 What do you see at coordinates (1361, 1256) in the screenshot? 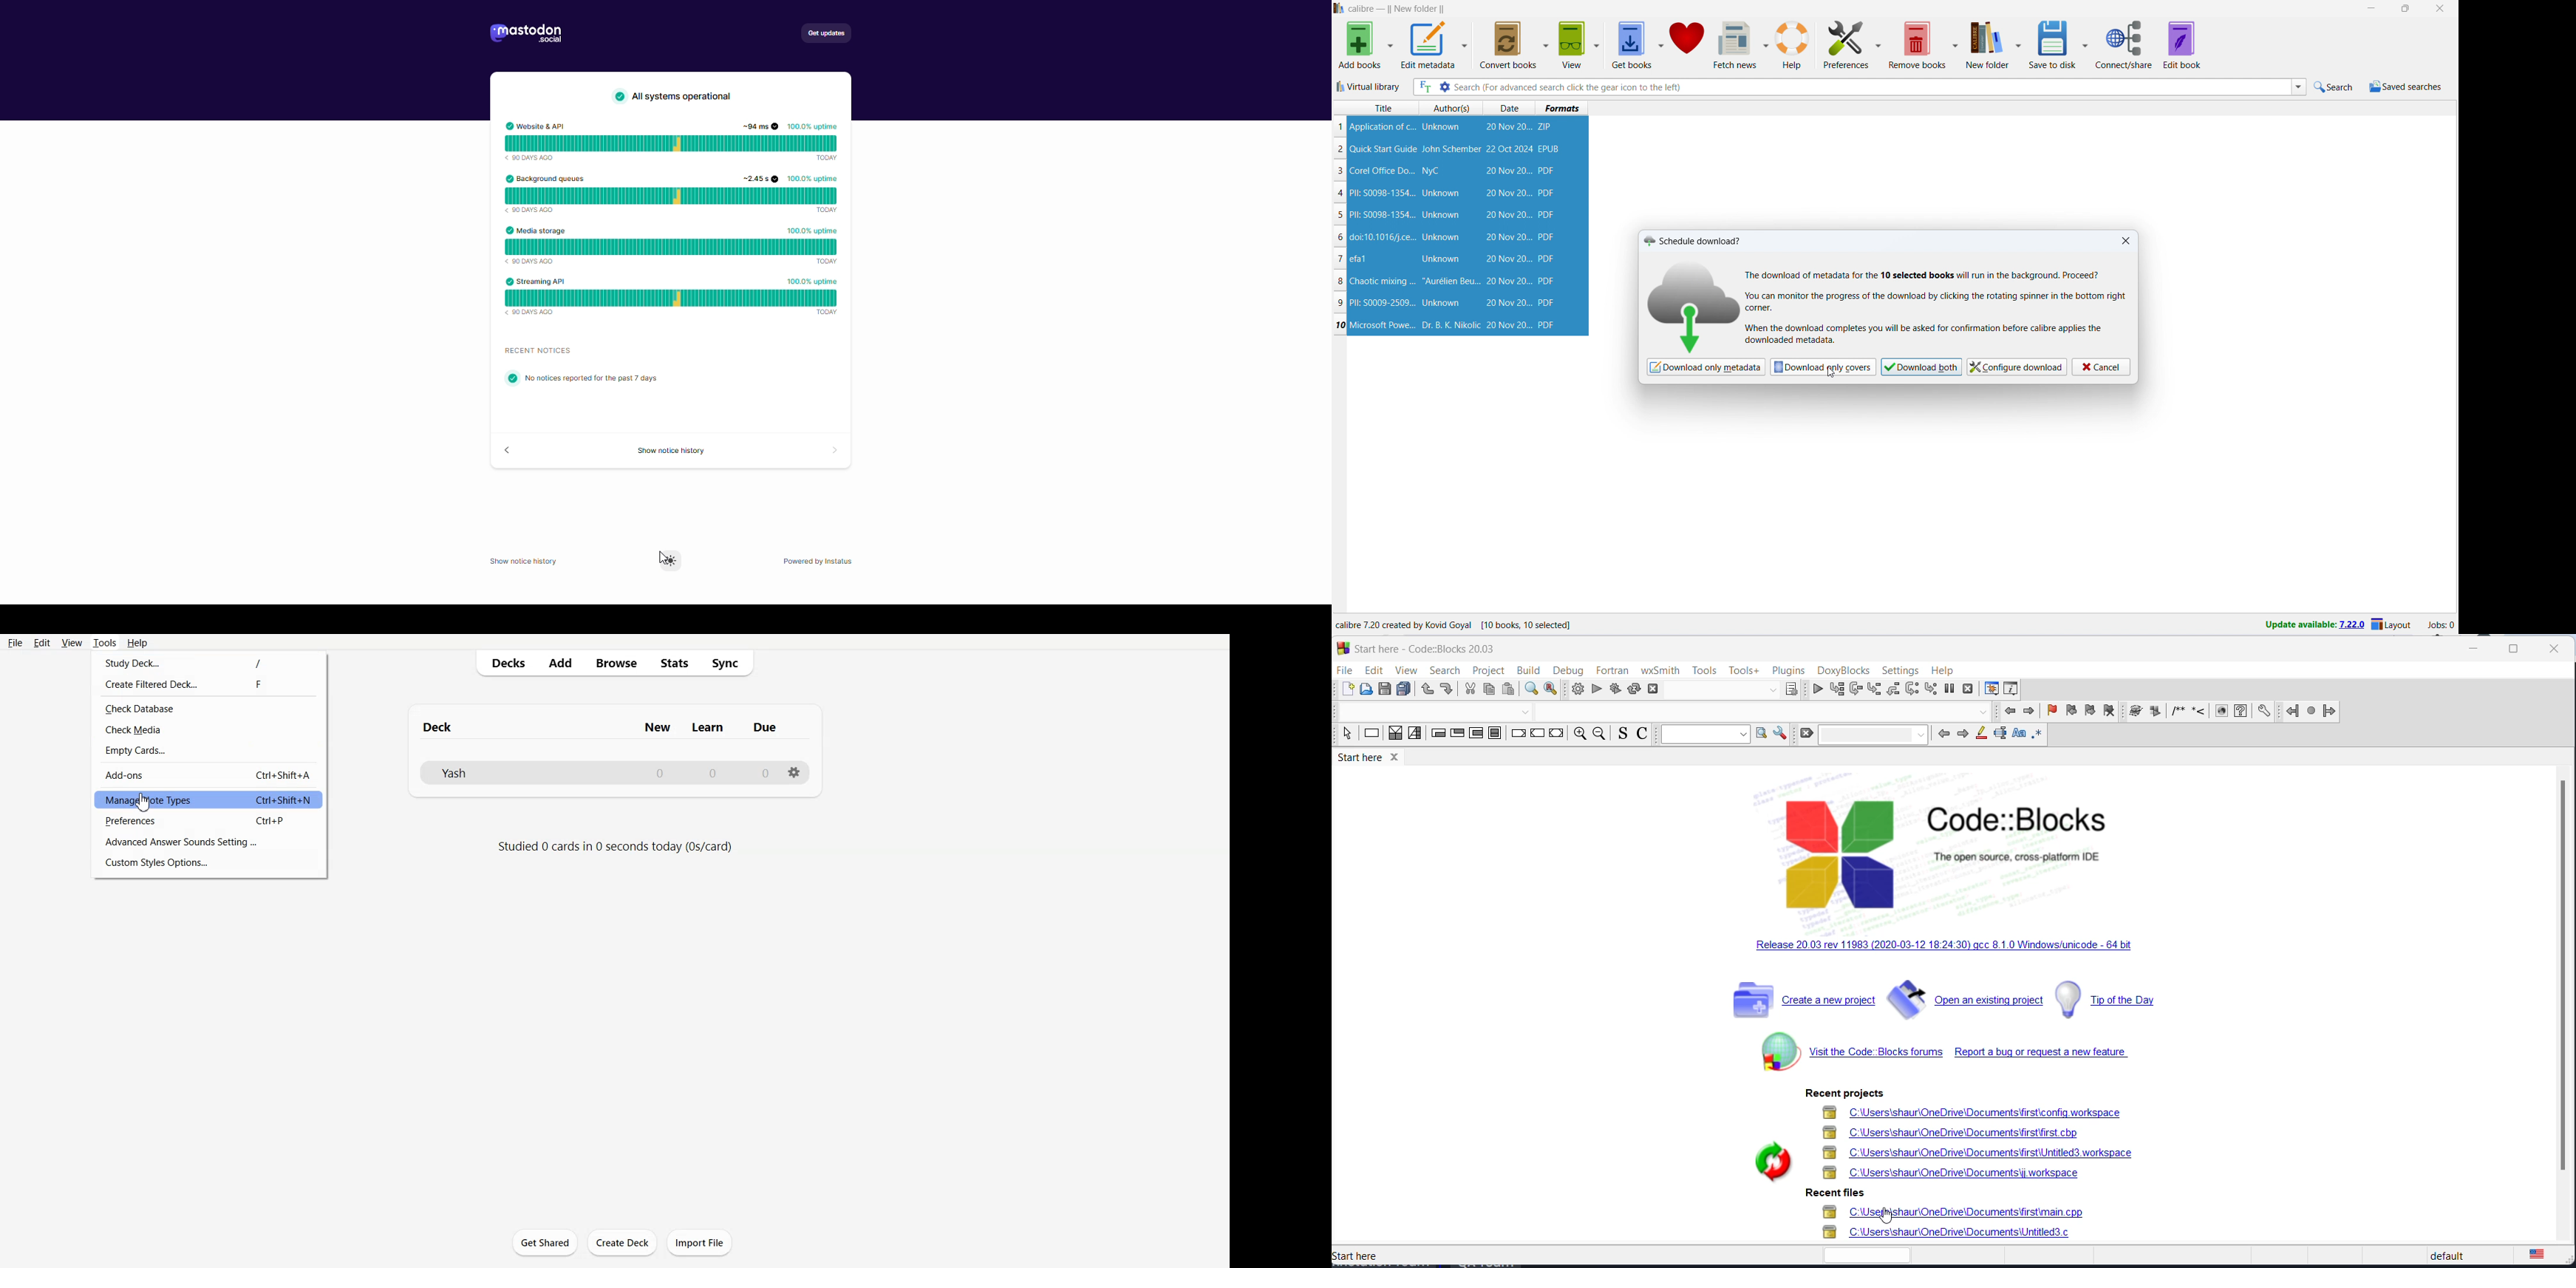
I see `tab name` at bounding box center [1361, 1256].